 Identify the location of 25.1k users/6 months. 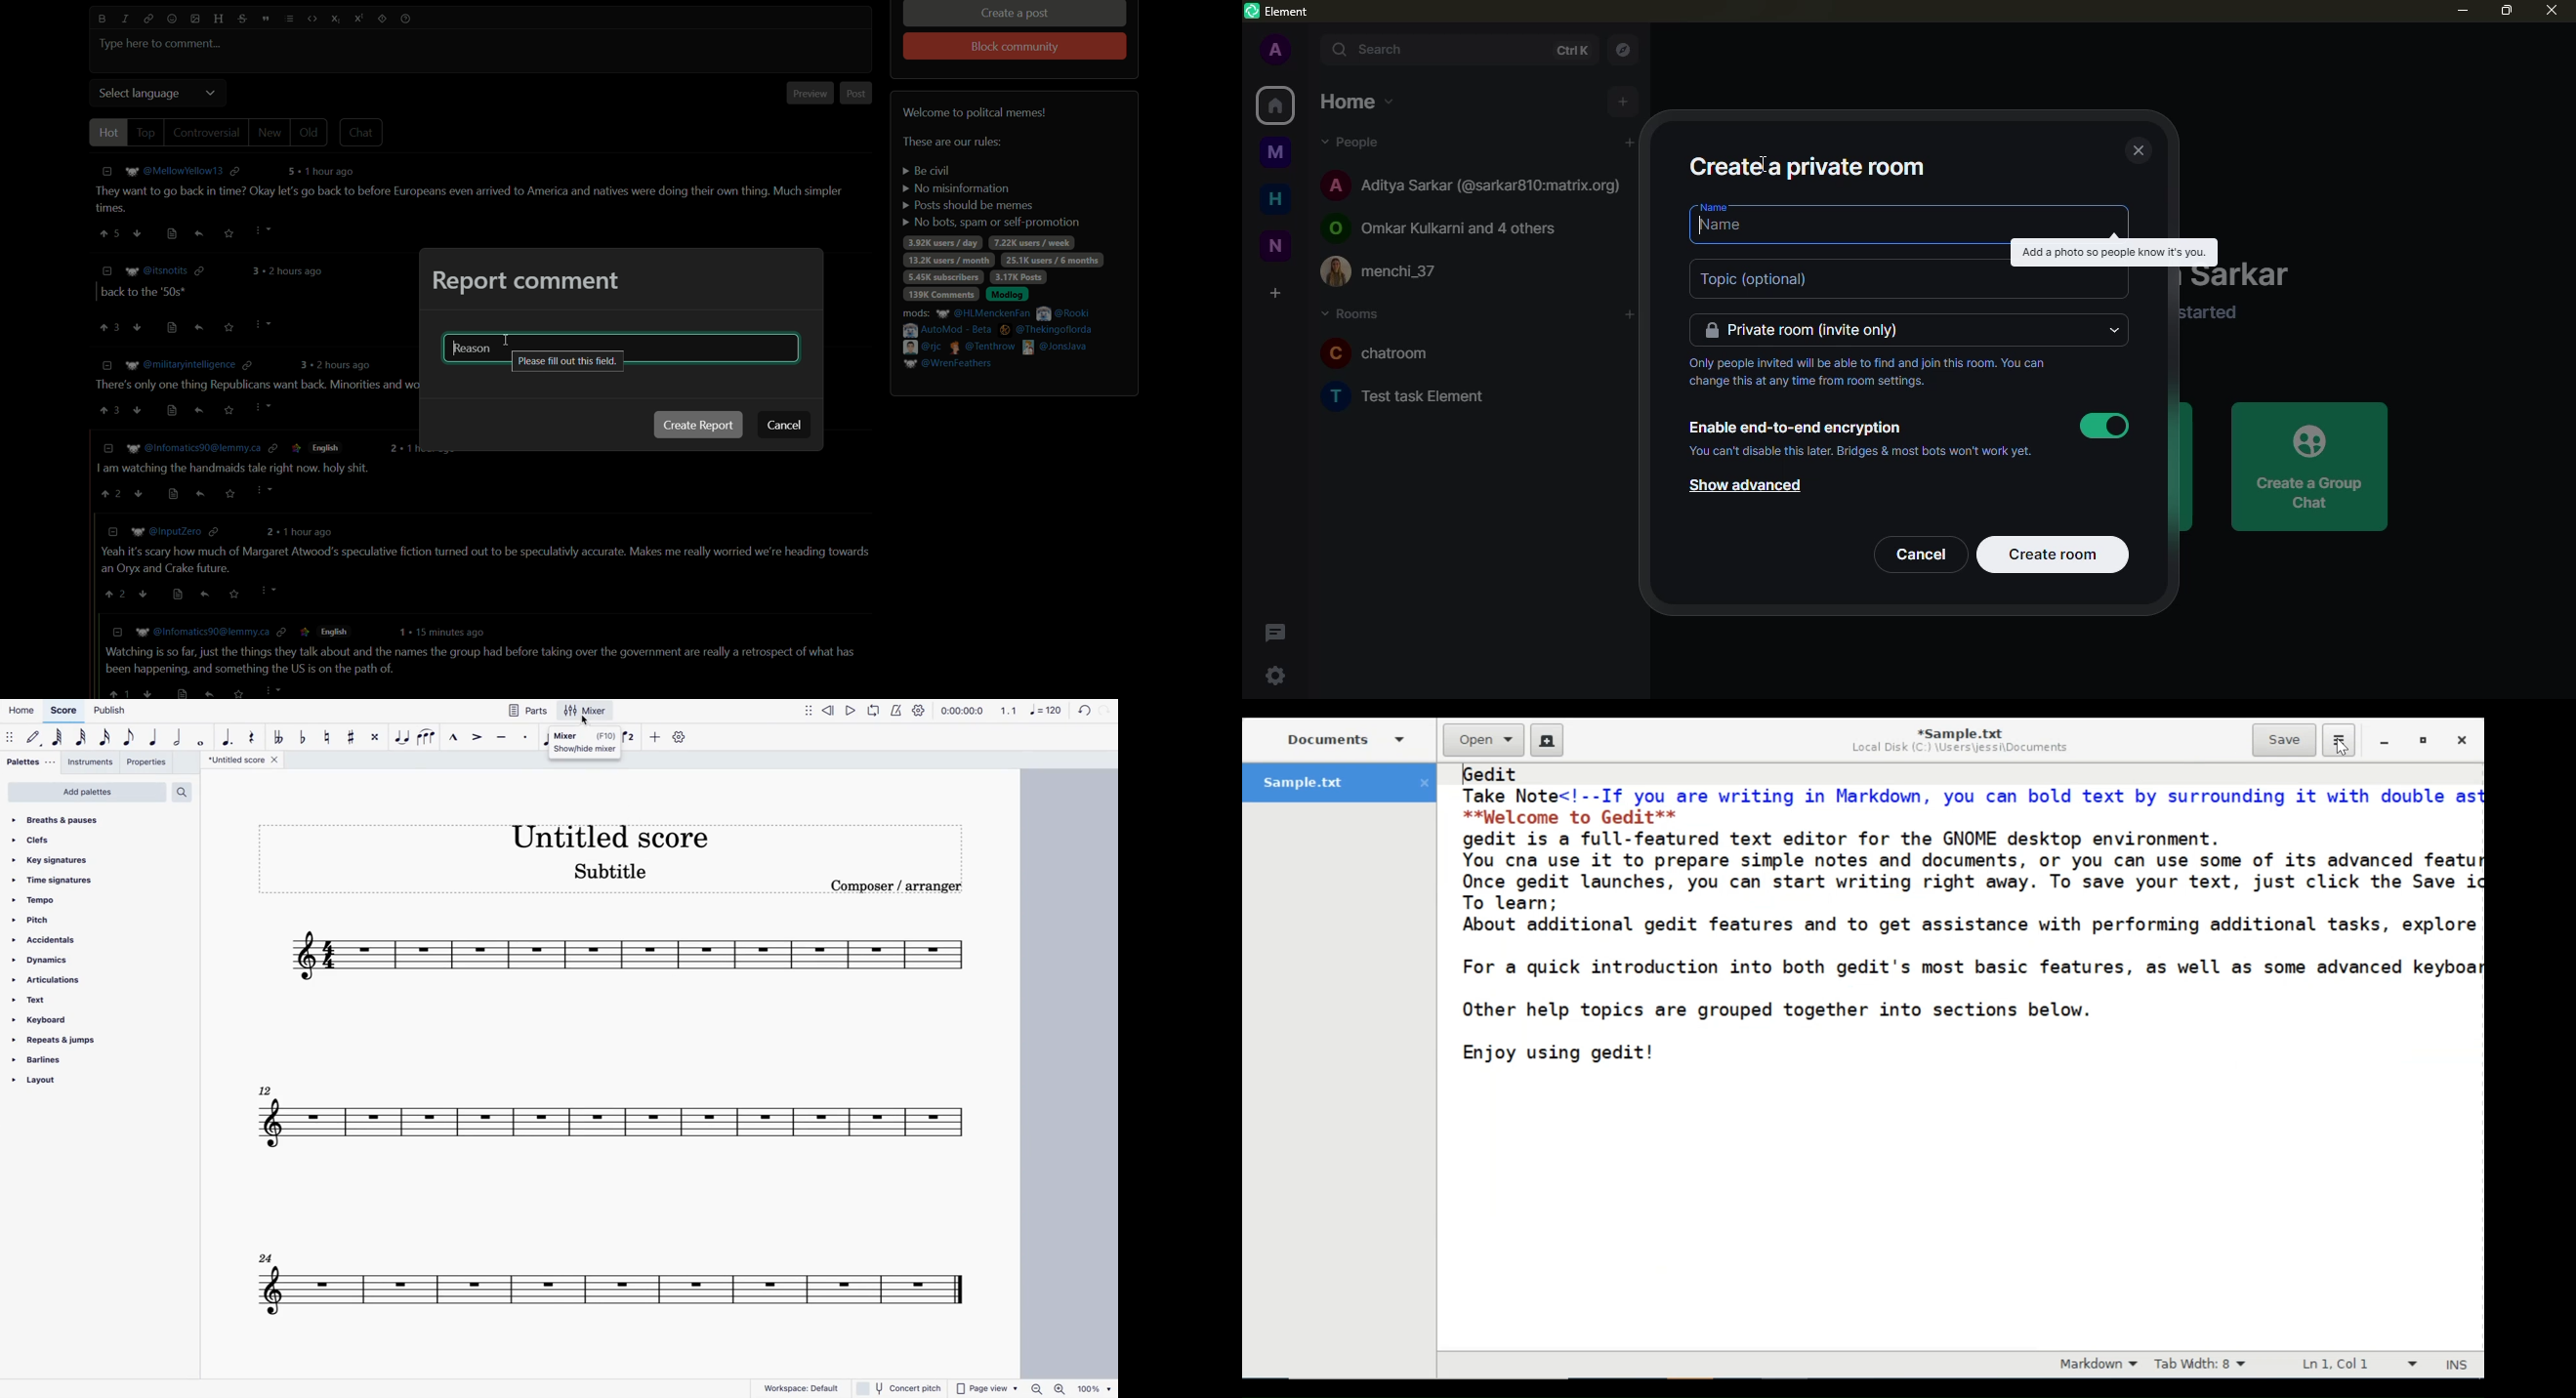
(1053, 261).